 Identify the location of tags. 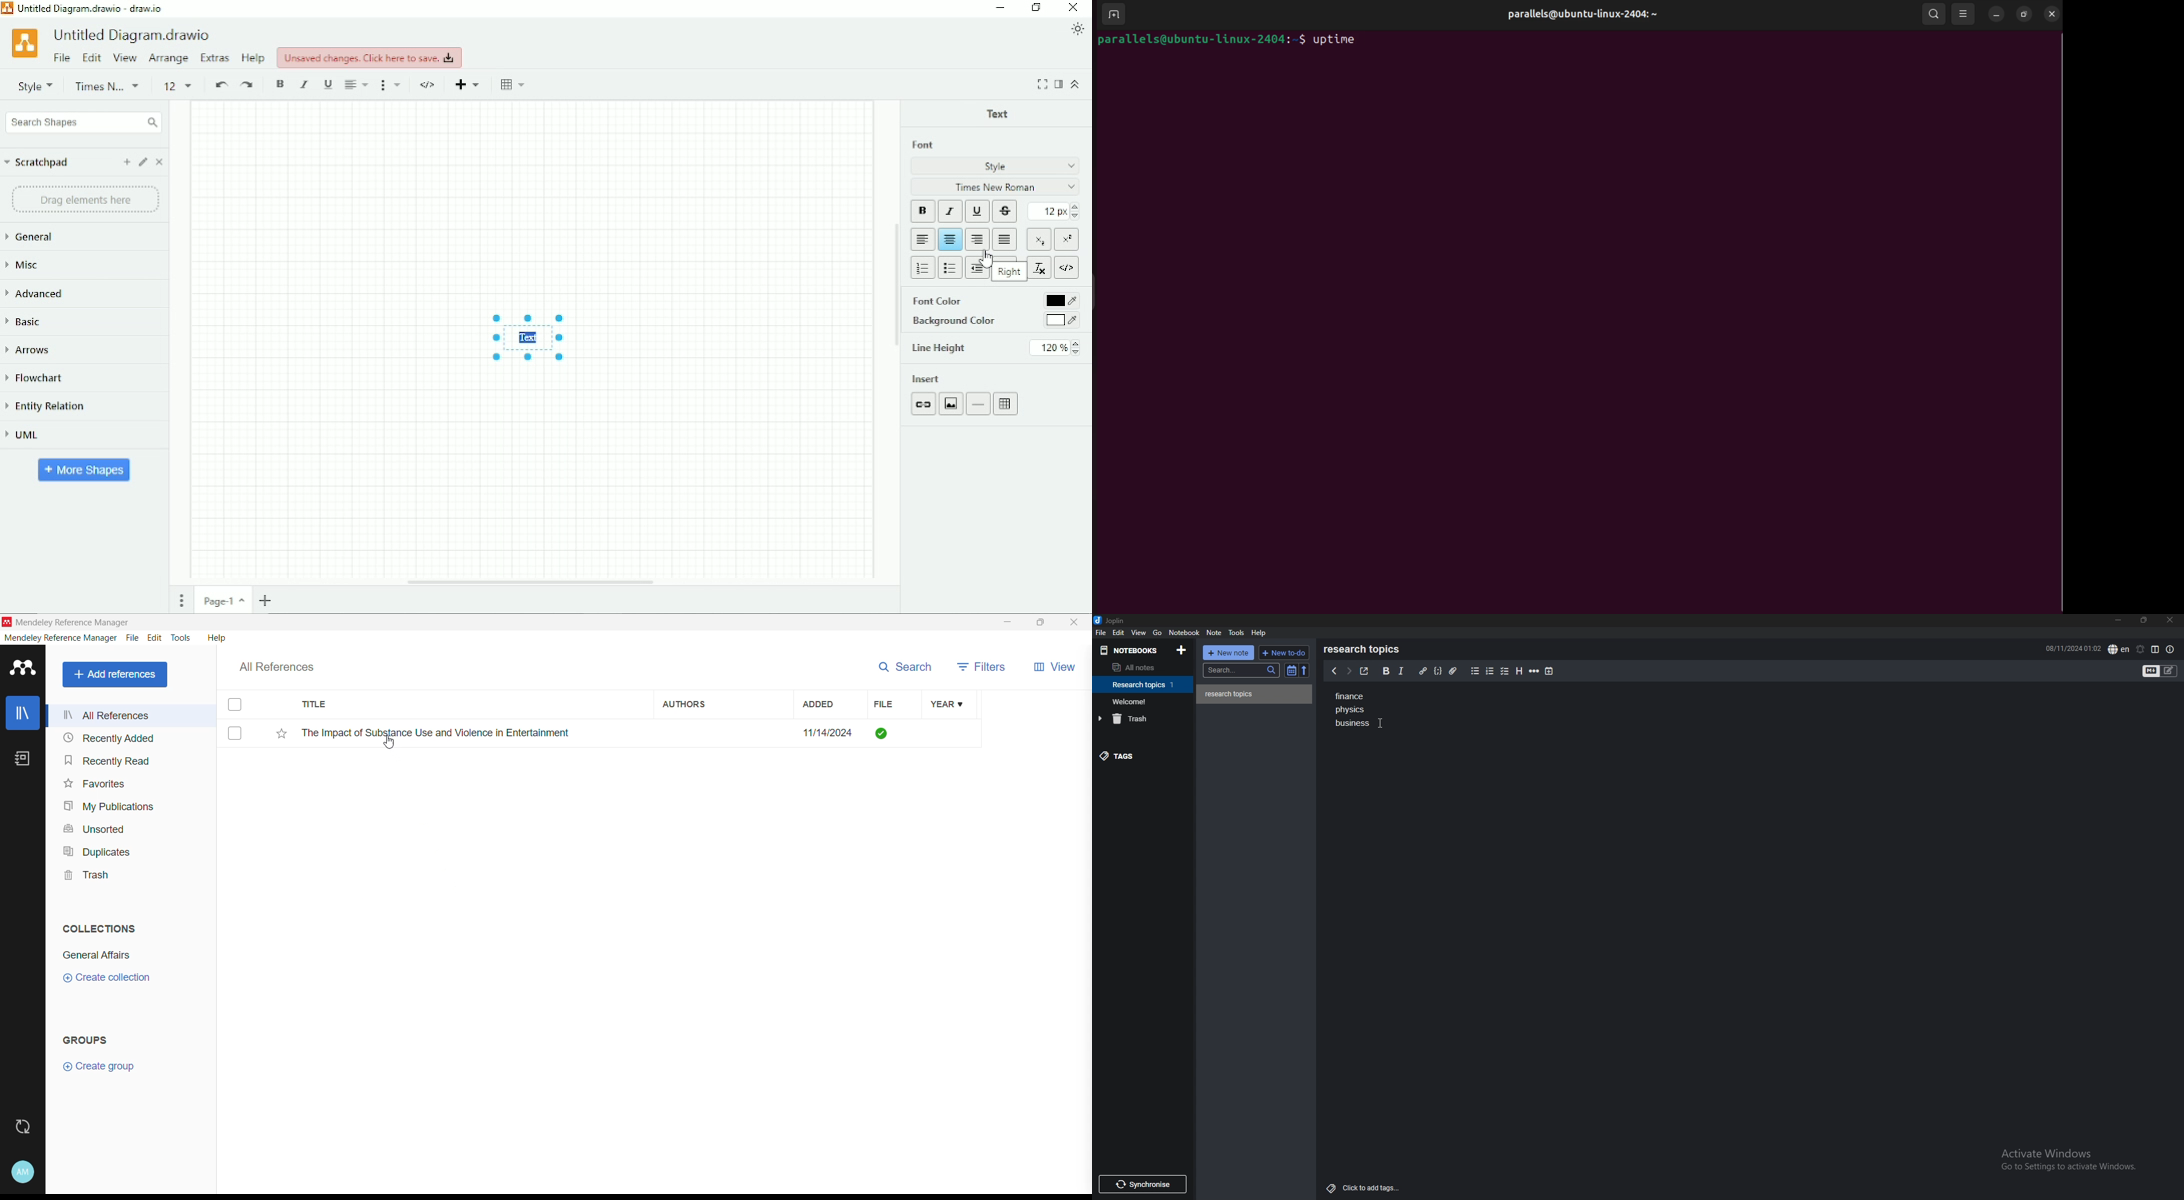
(1140, 758).